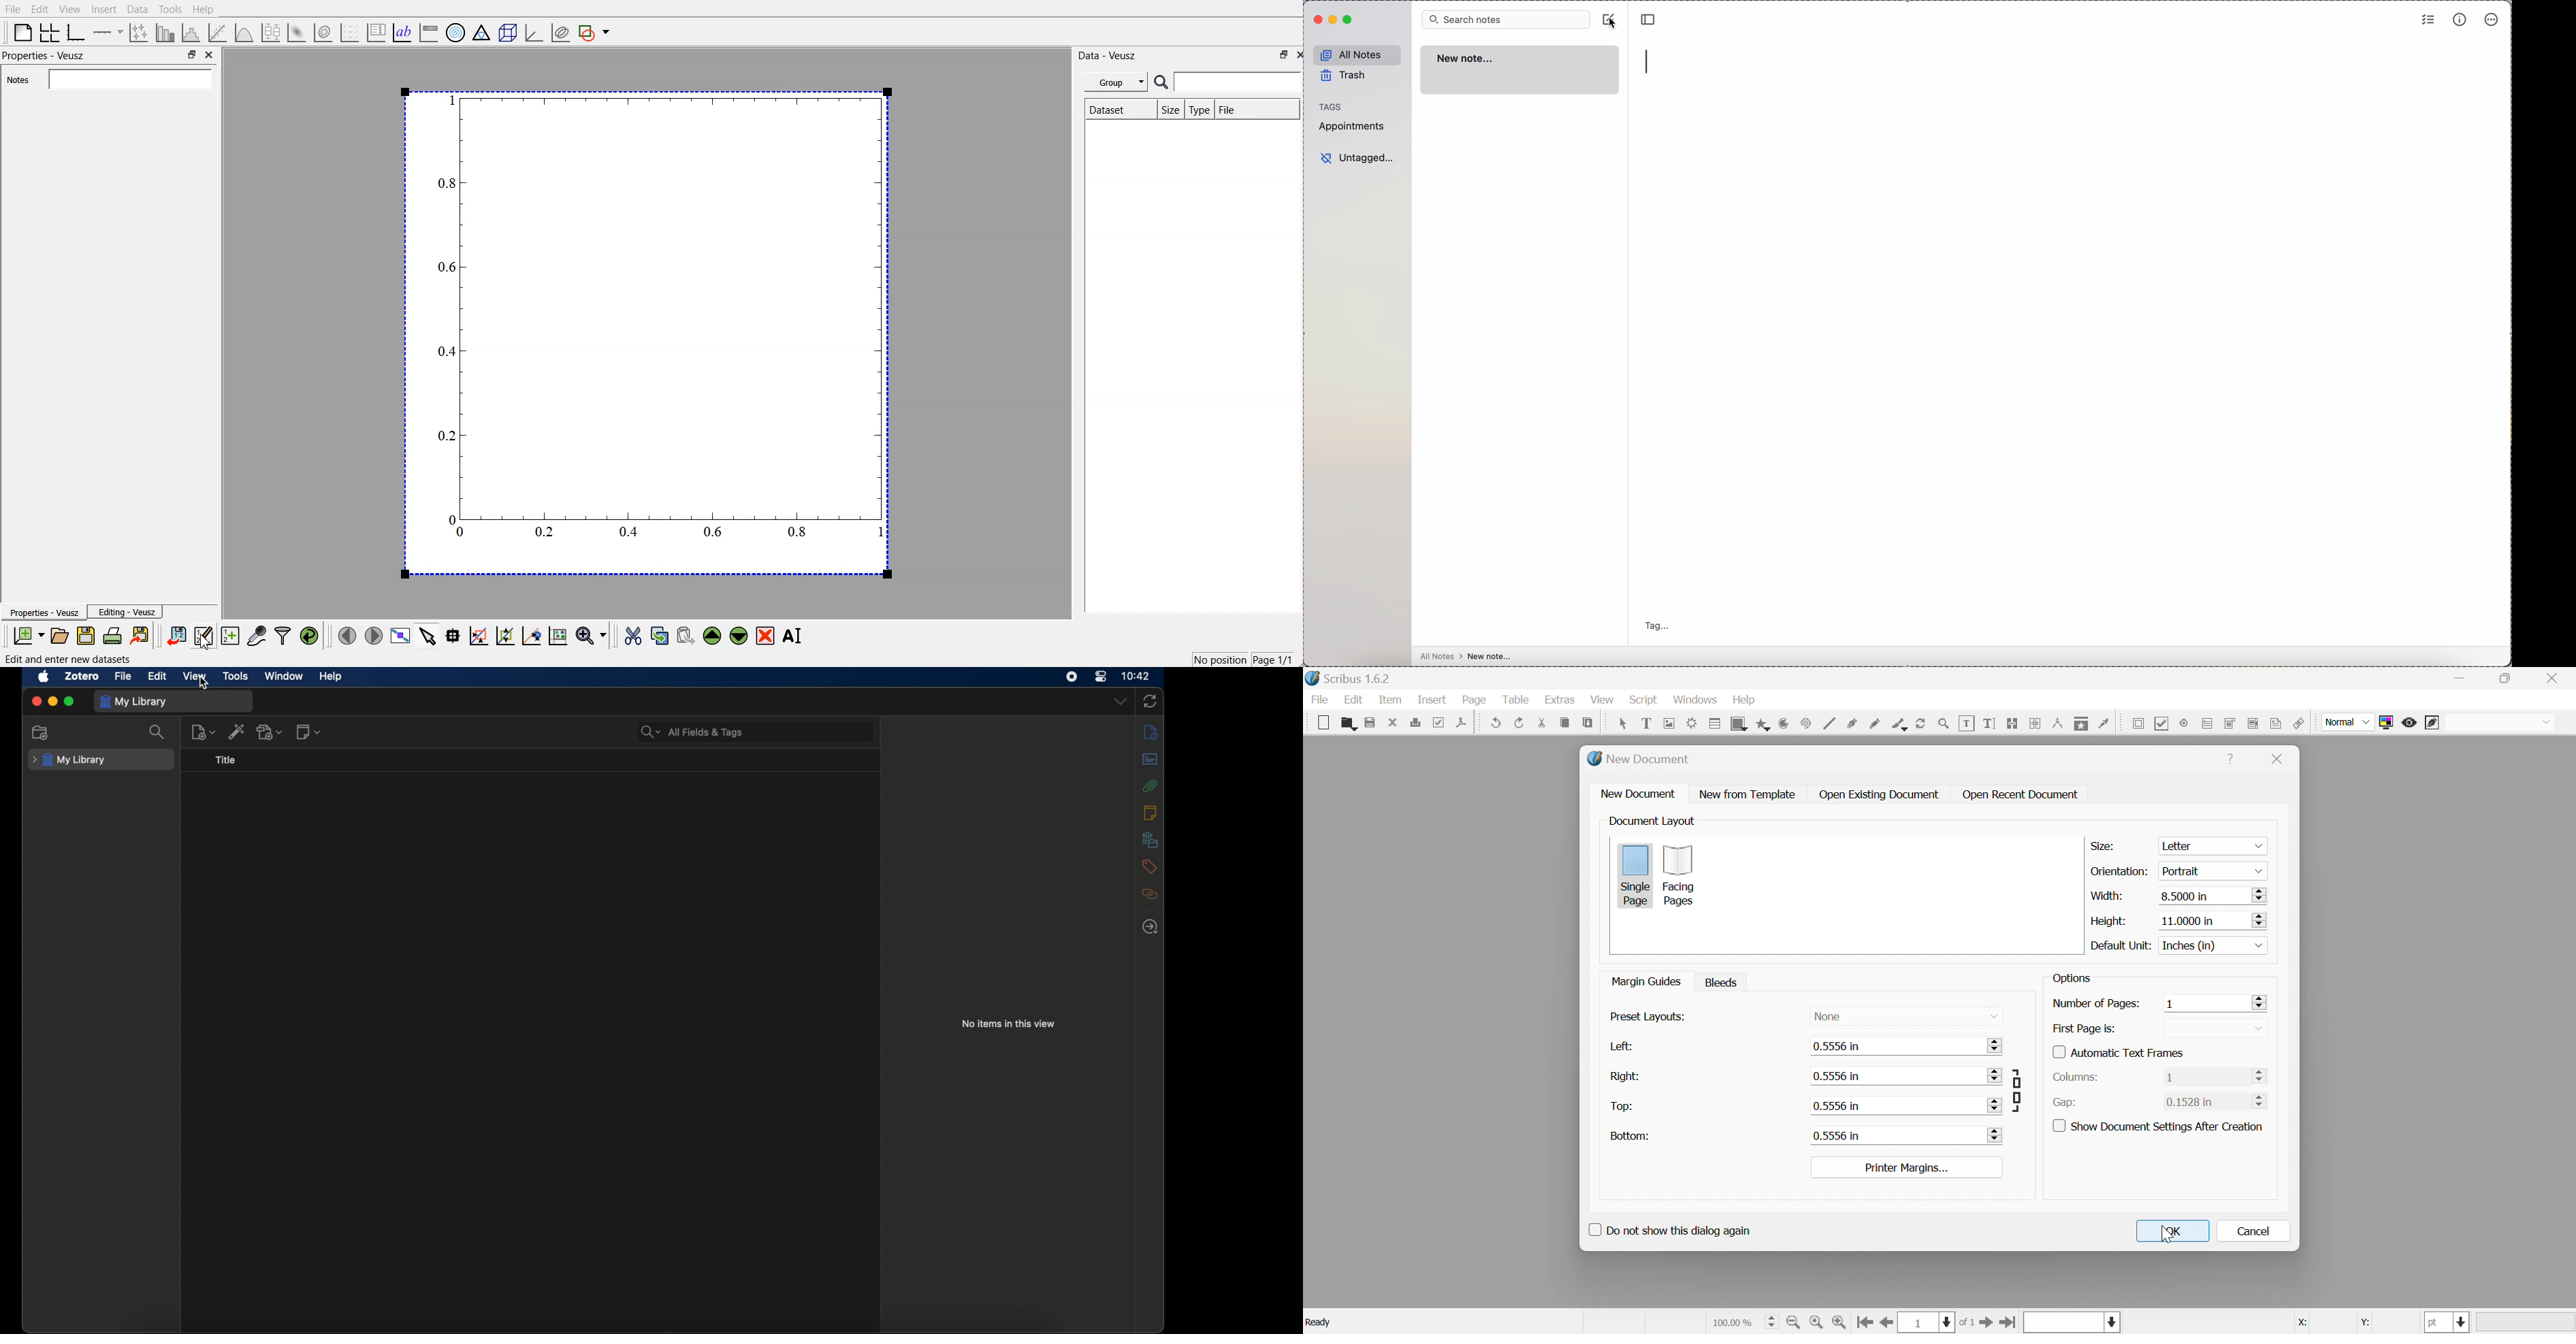  I want to click on new document, so click(1637, 794).